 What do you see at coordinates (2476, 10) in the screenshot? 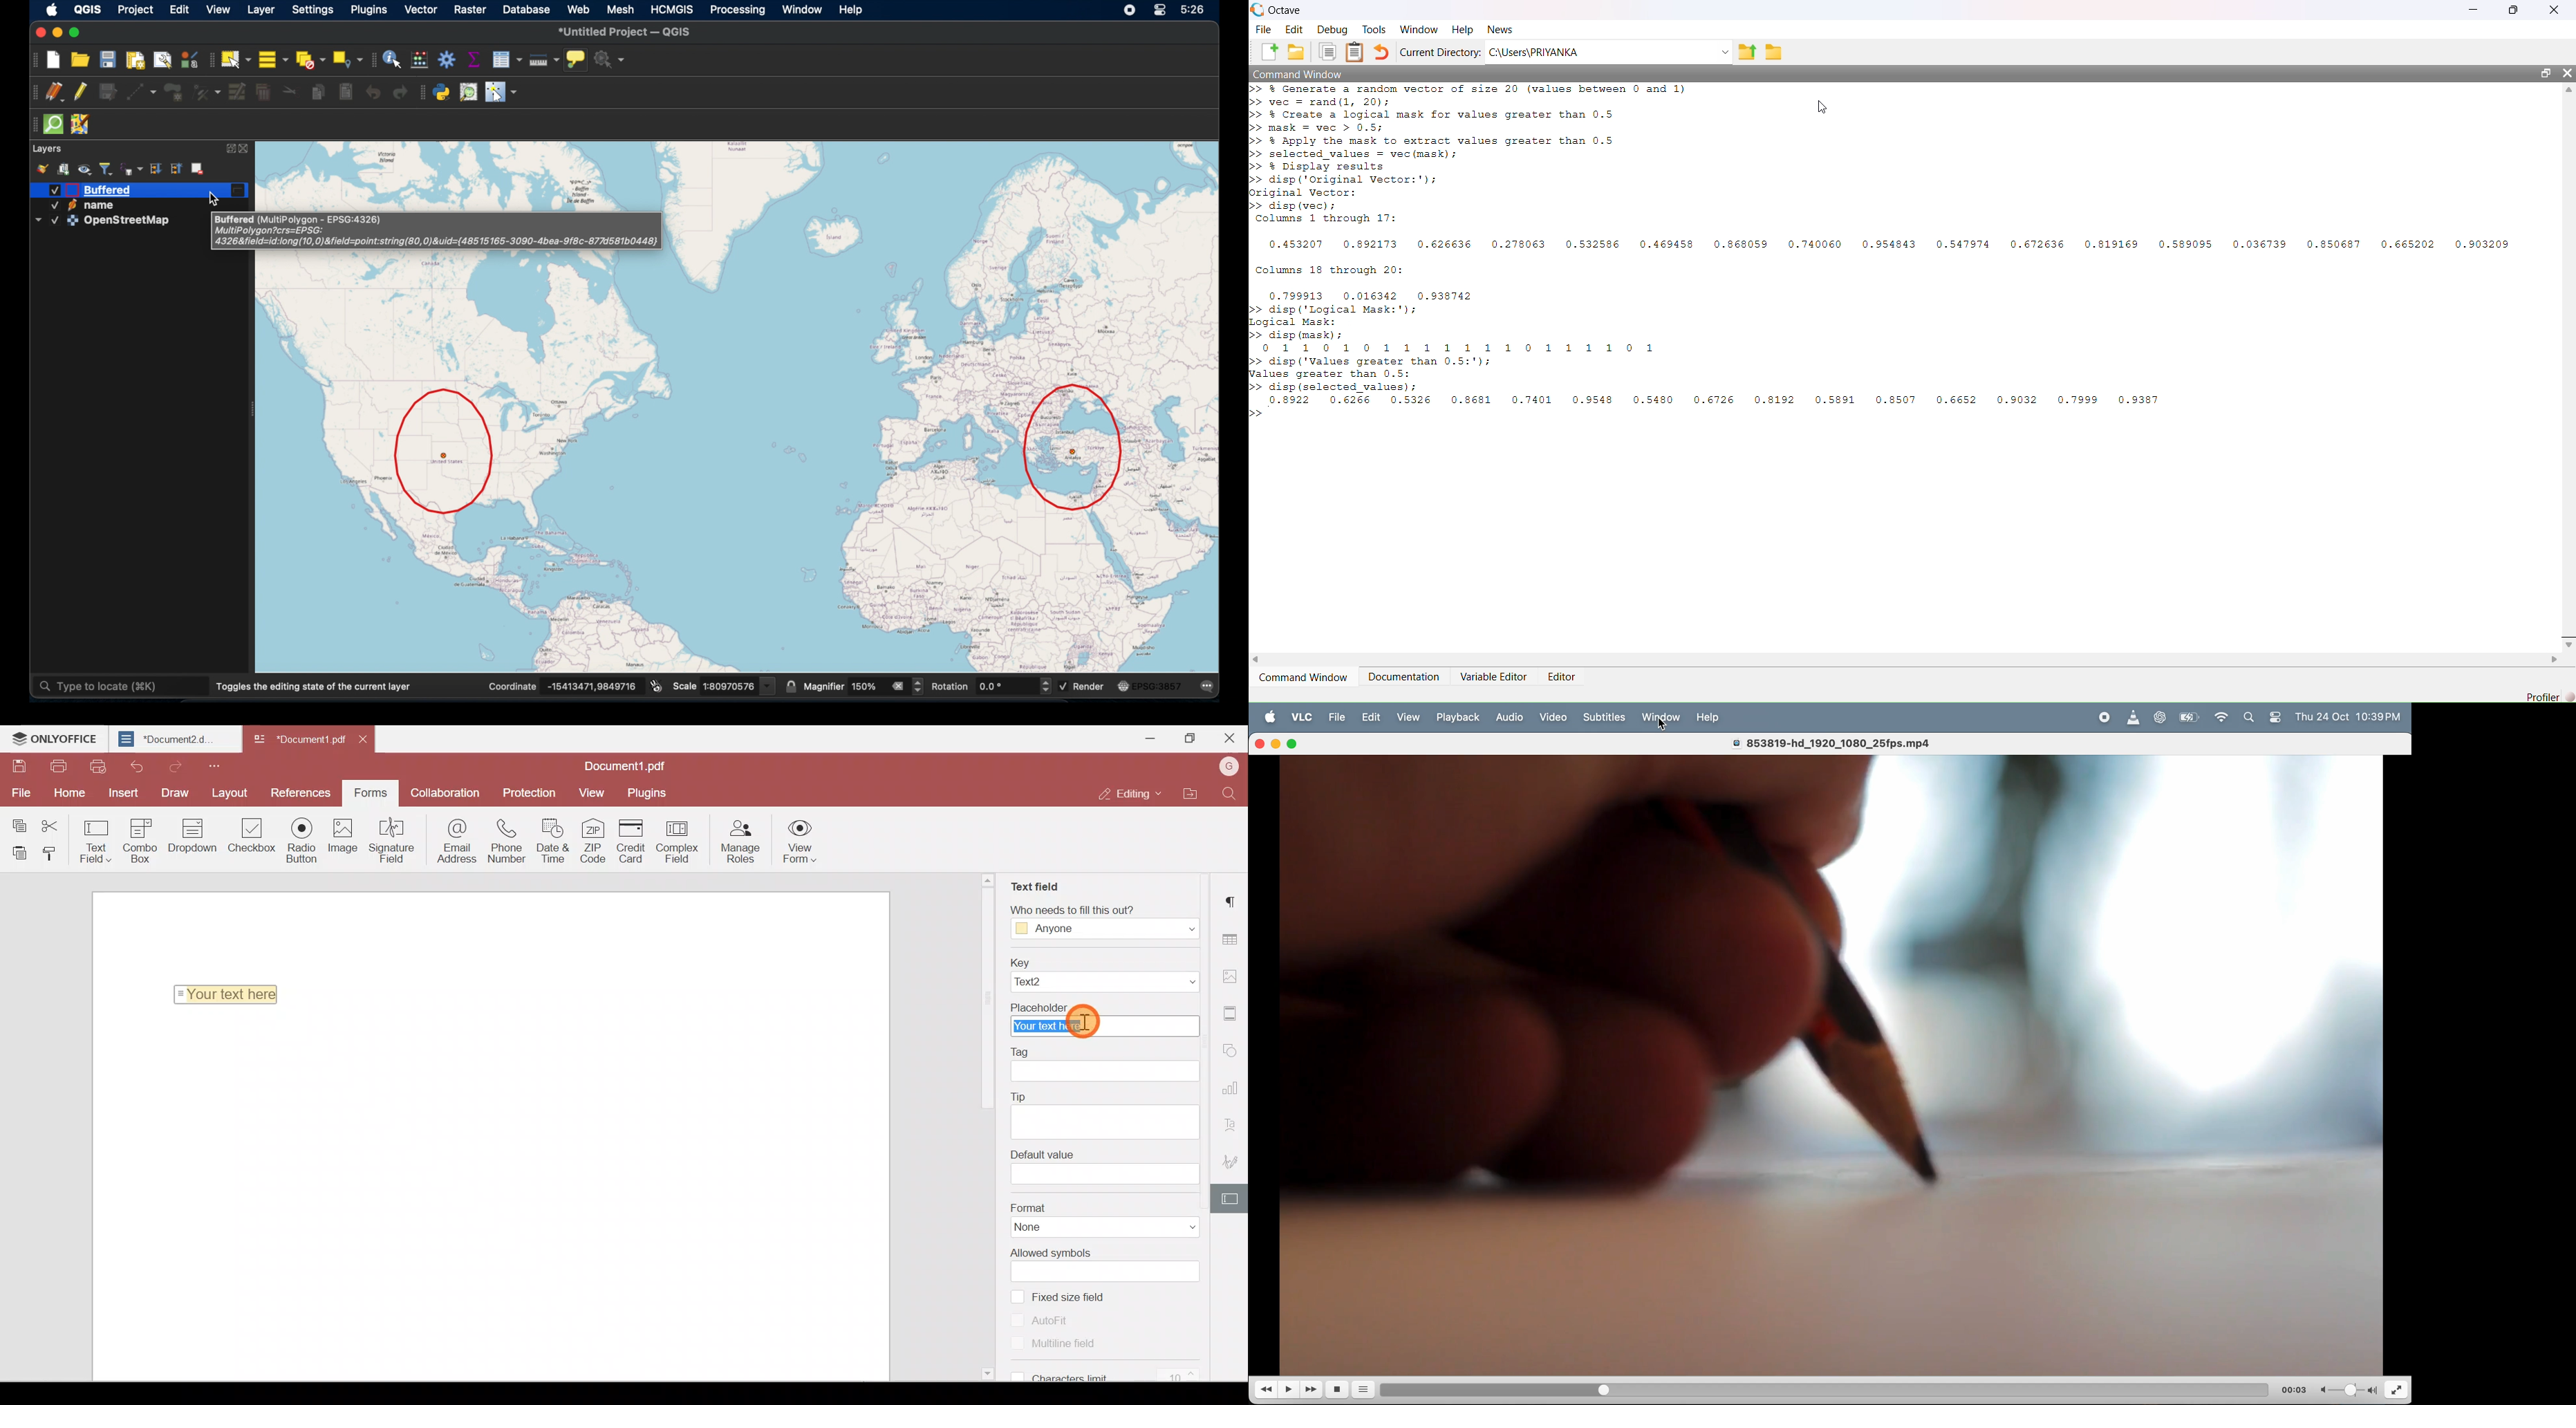
I see `Minimize` at bounding box center [2476, 10].